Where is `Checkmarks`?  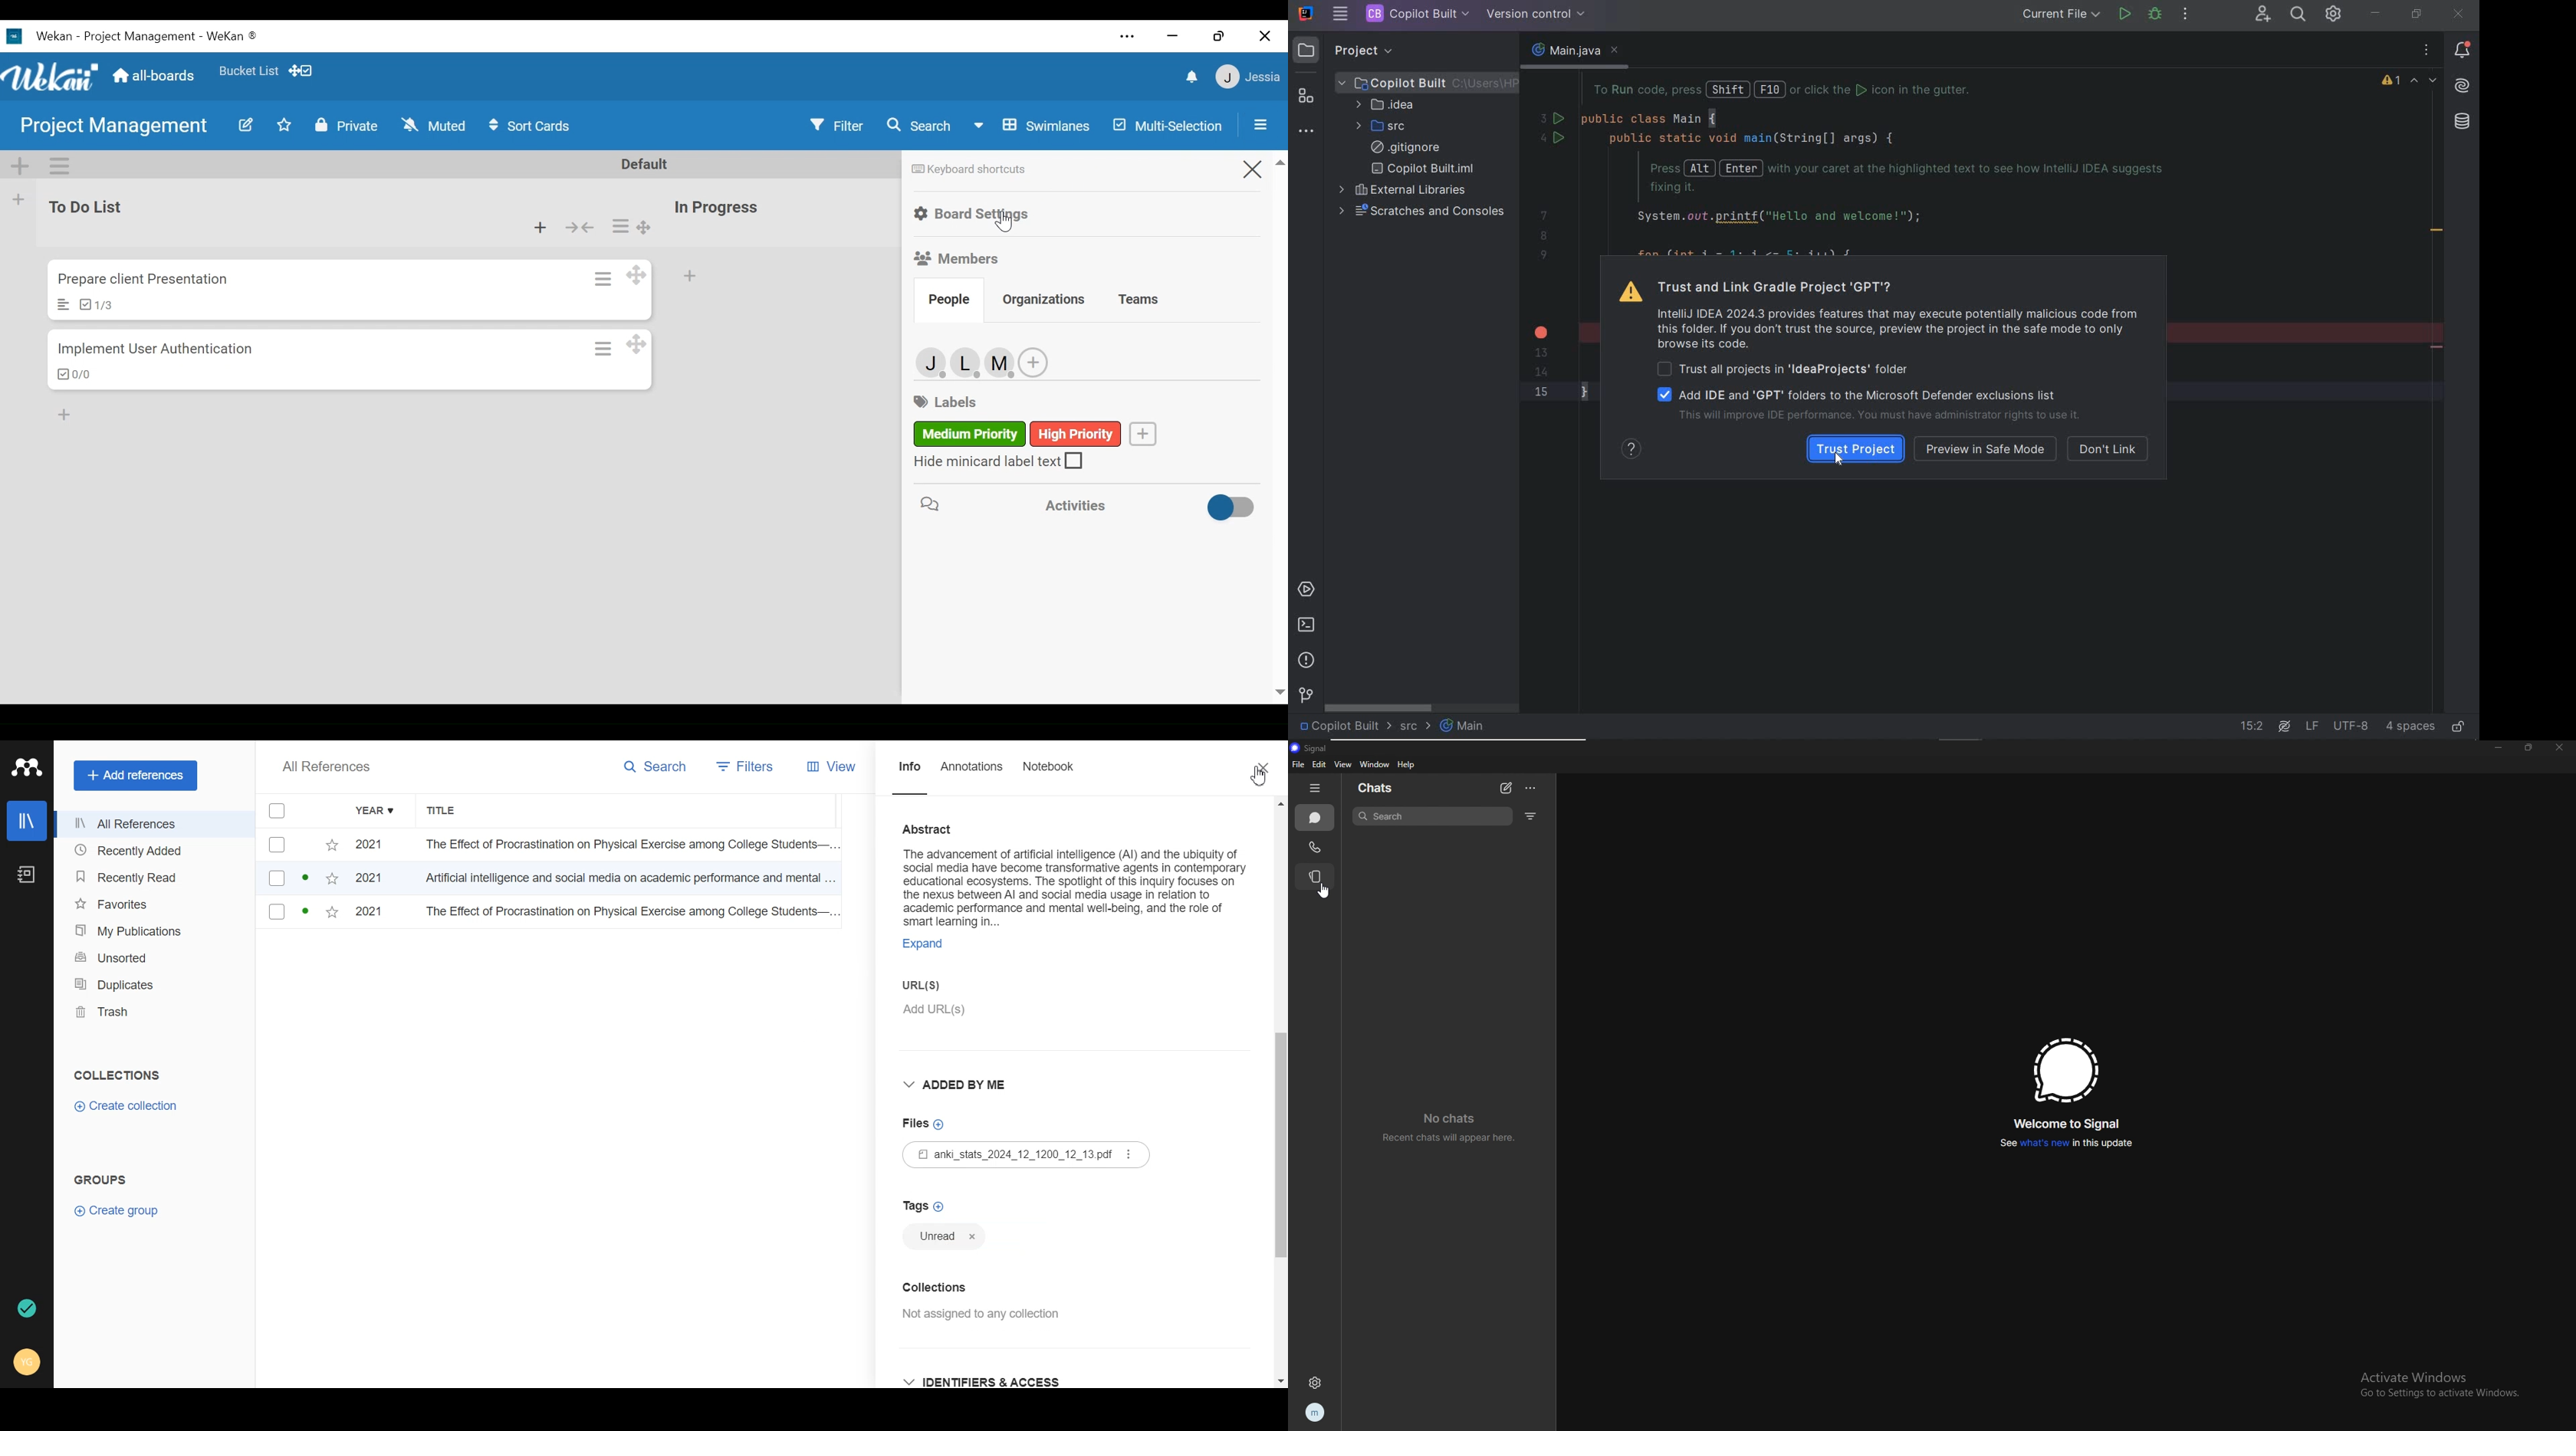
Checkmarks is located at coordinates (278, 812).